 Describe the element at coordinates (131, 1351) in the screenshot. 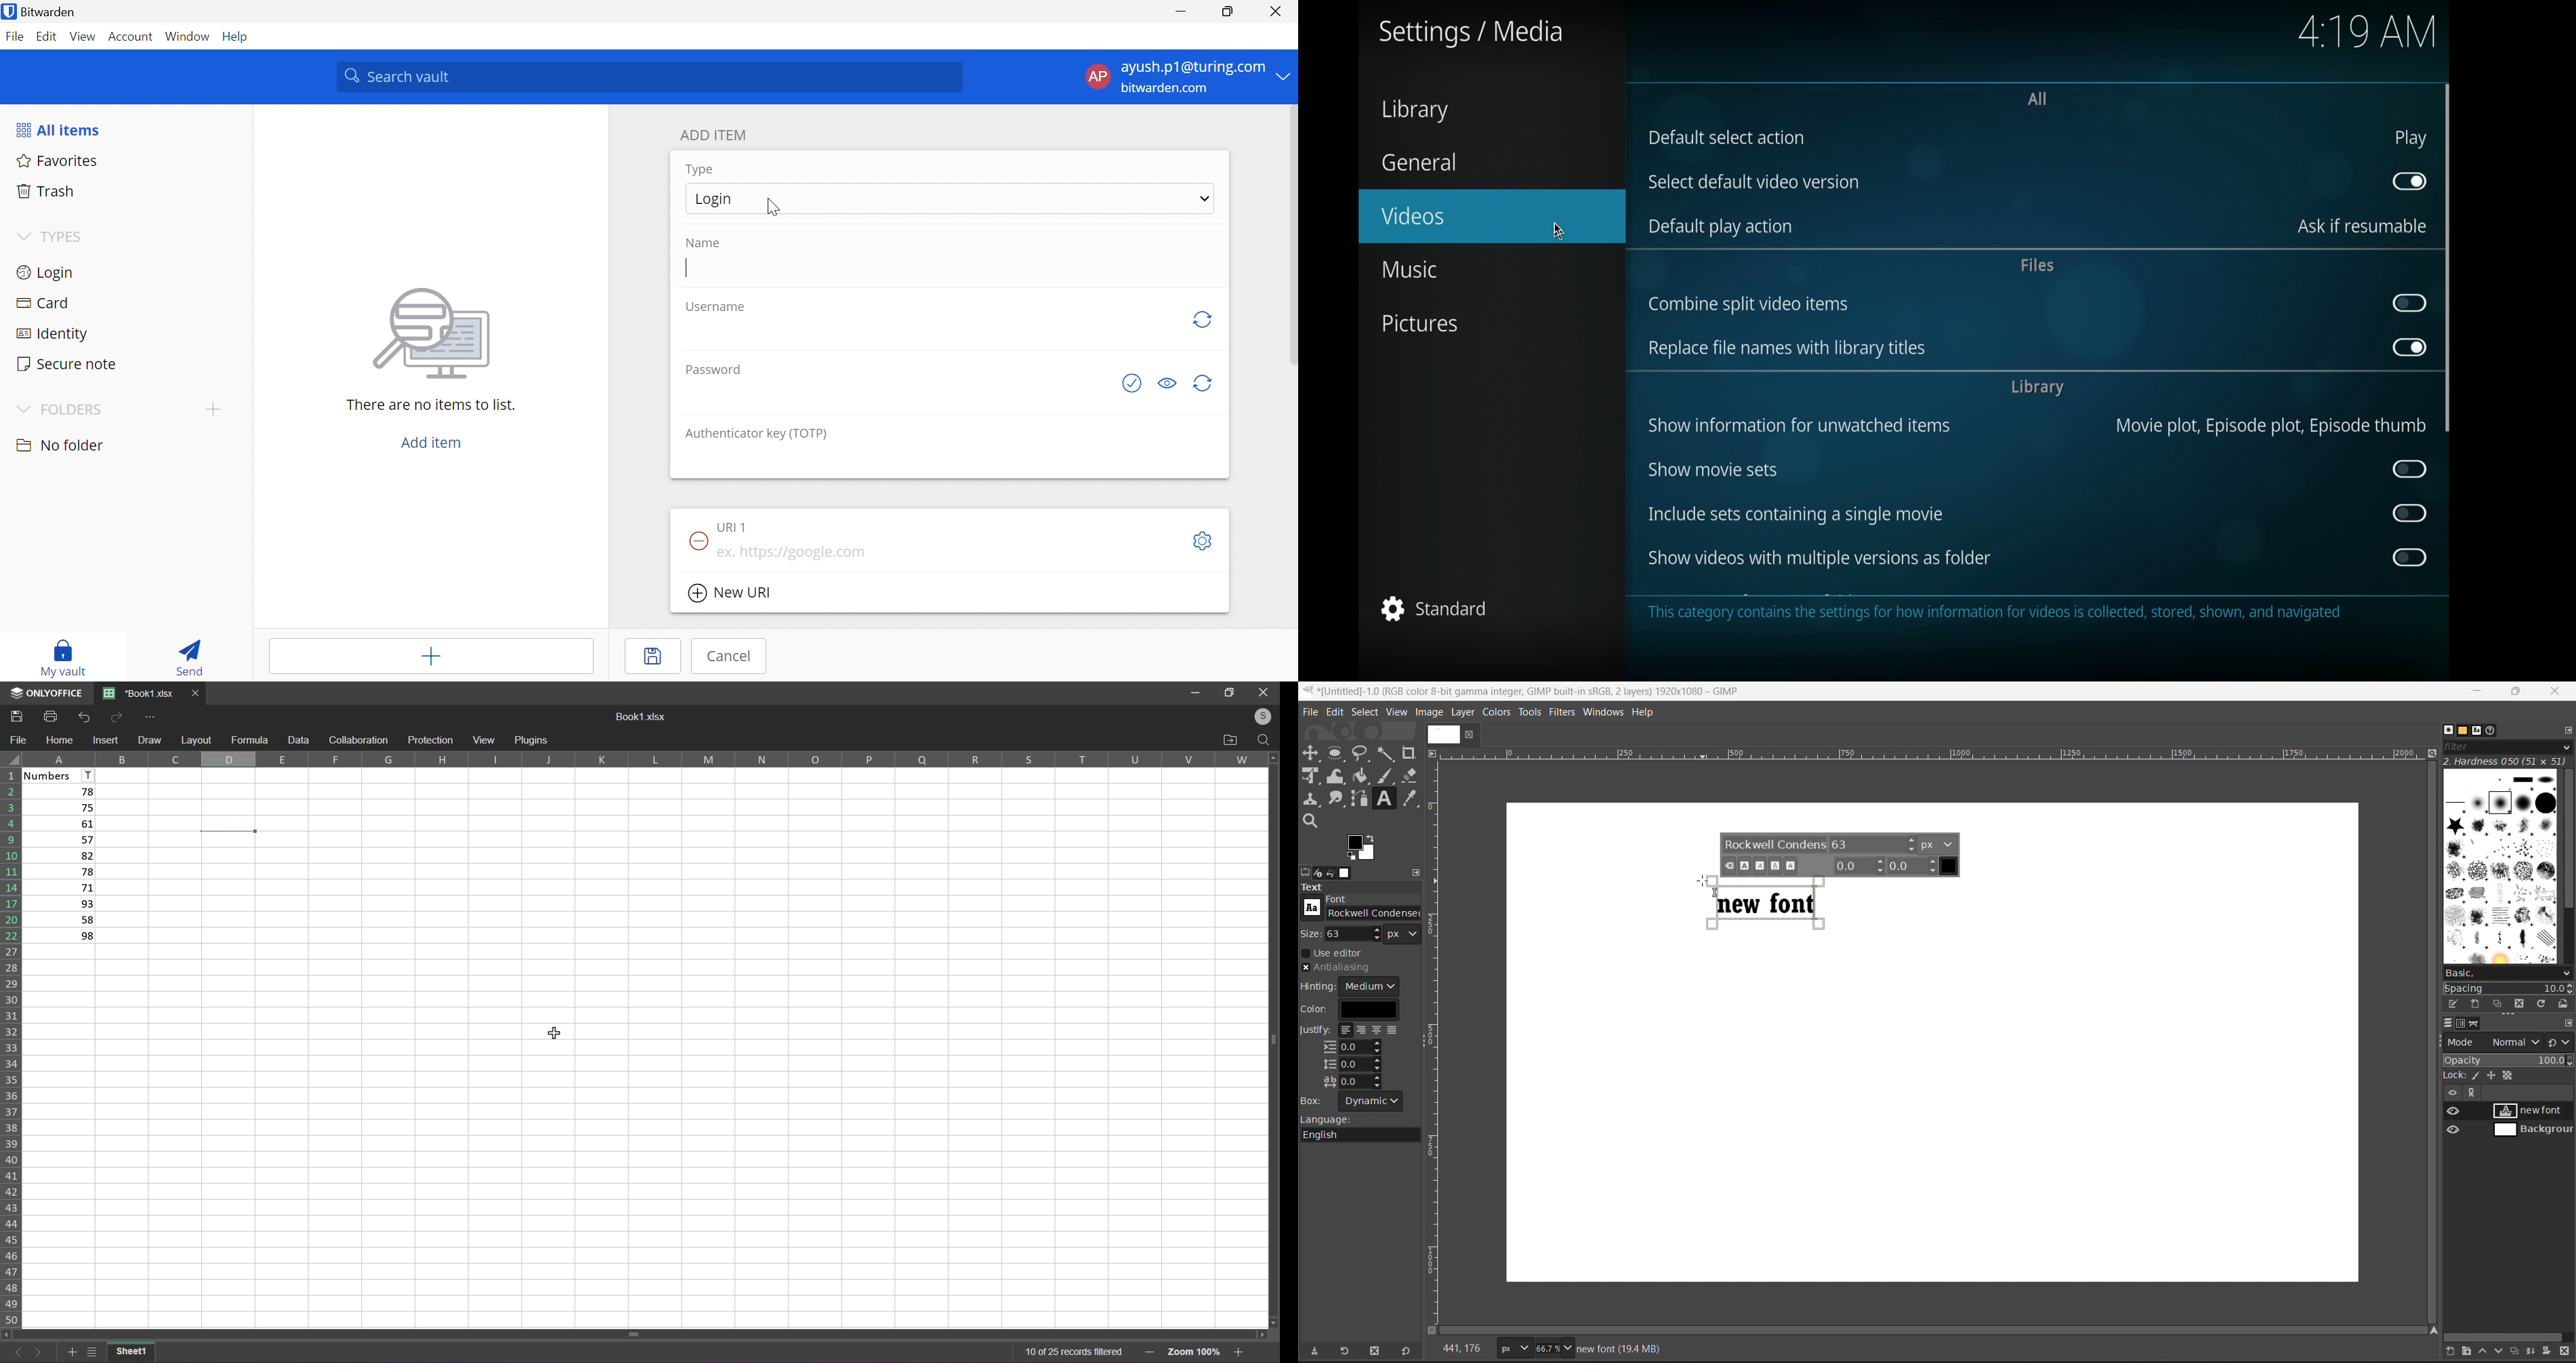

I see `current sheet` at that location.